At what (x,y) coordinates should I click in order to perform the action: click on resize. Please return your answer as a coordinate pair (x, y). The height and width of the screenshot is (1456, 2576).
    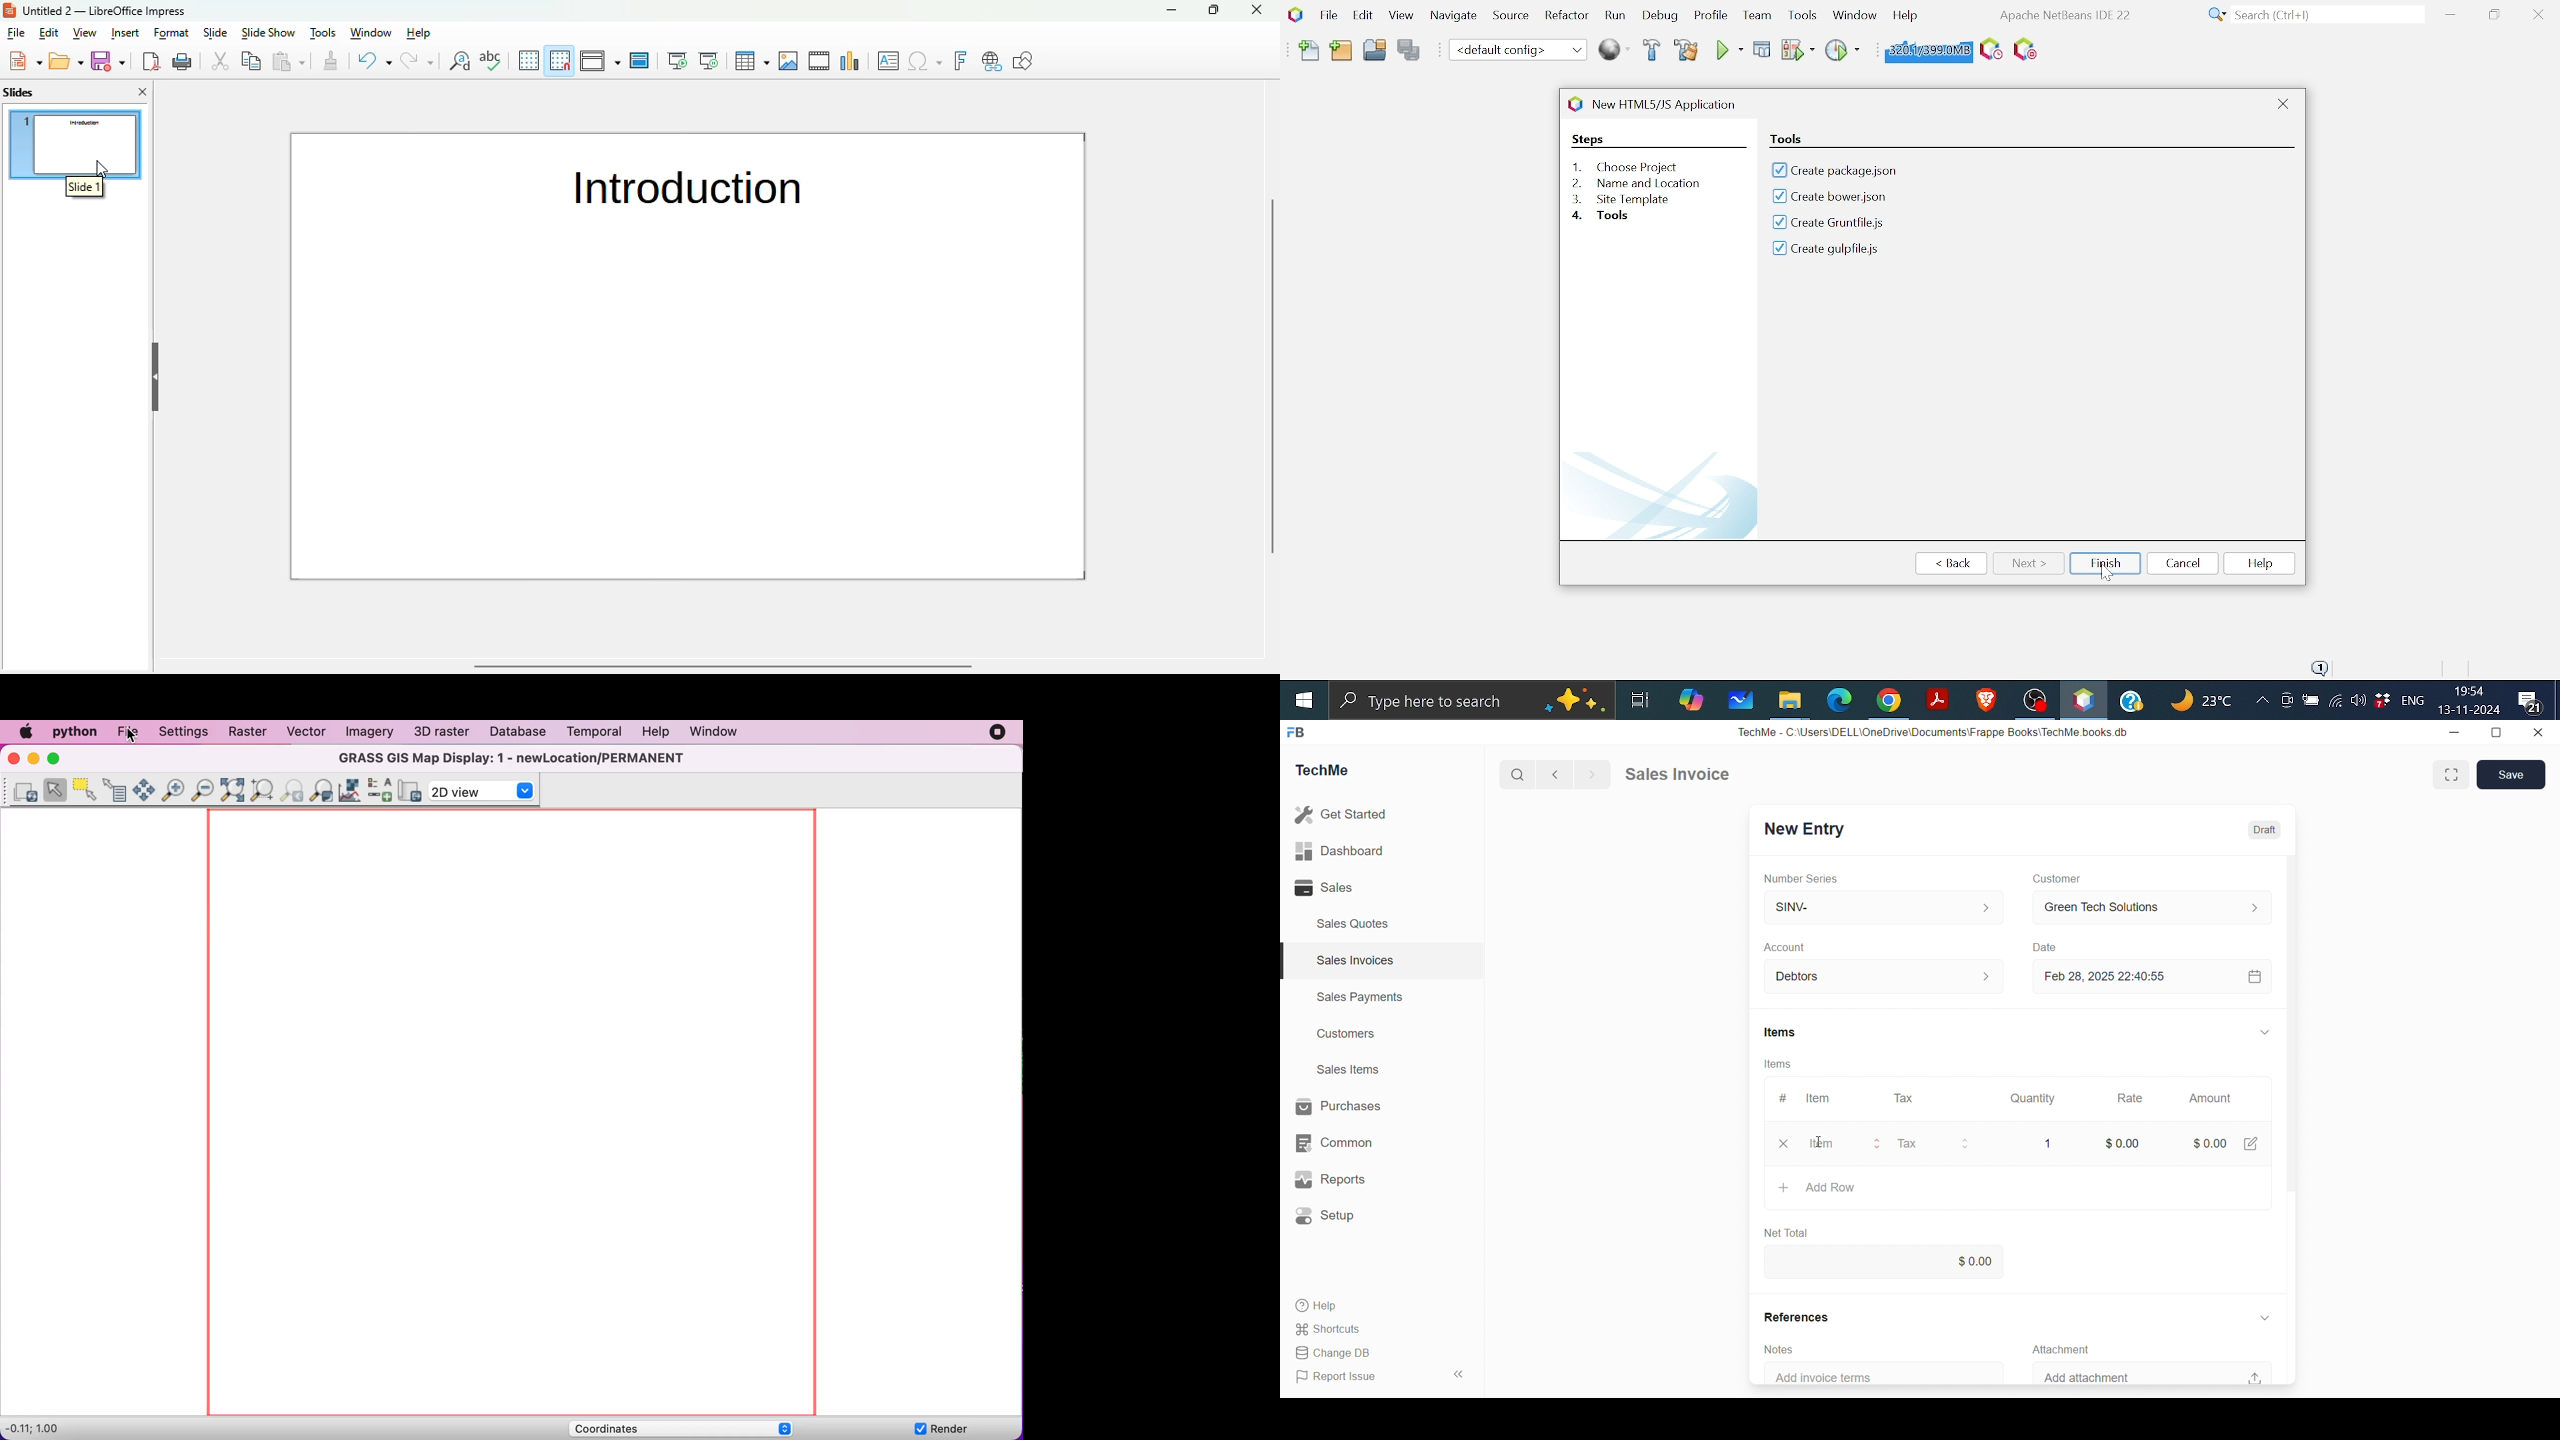
    Looking at the image, I should click on (2496, 733).